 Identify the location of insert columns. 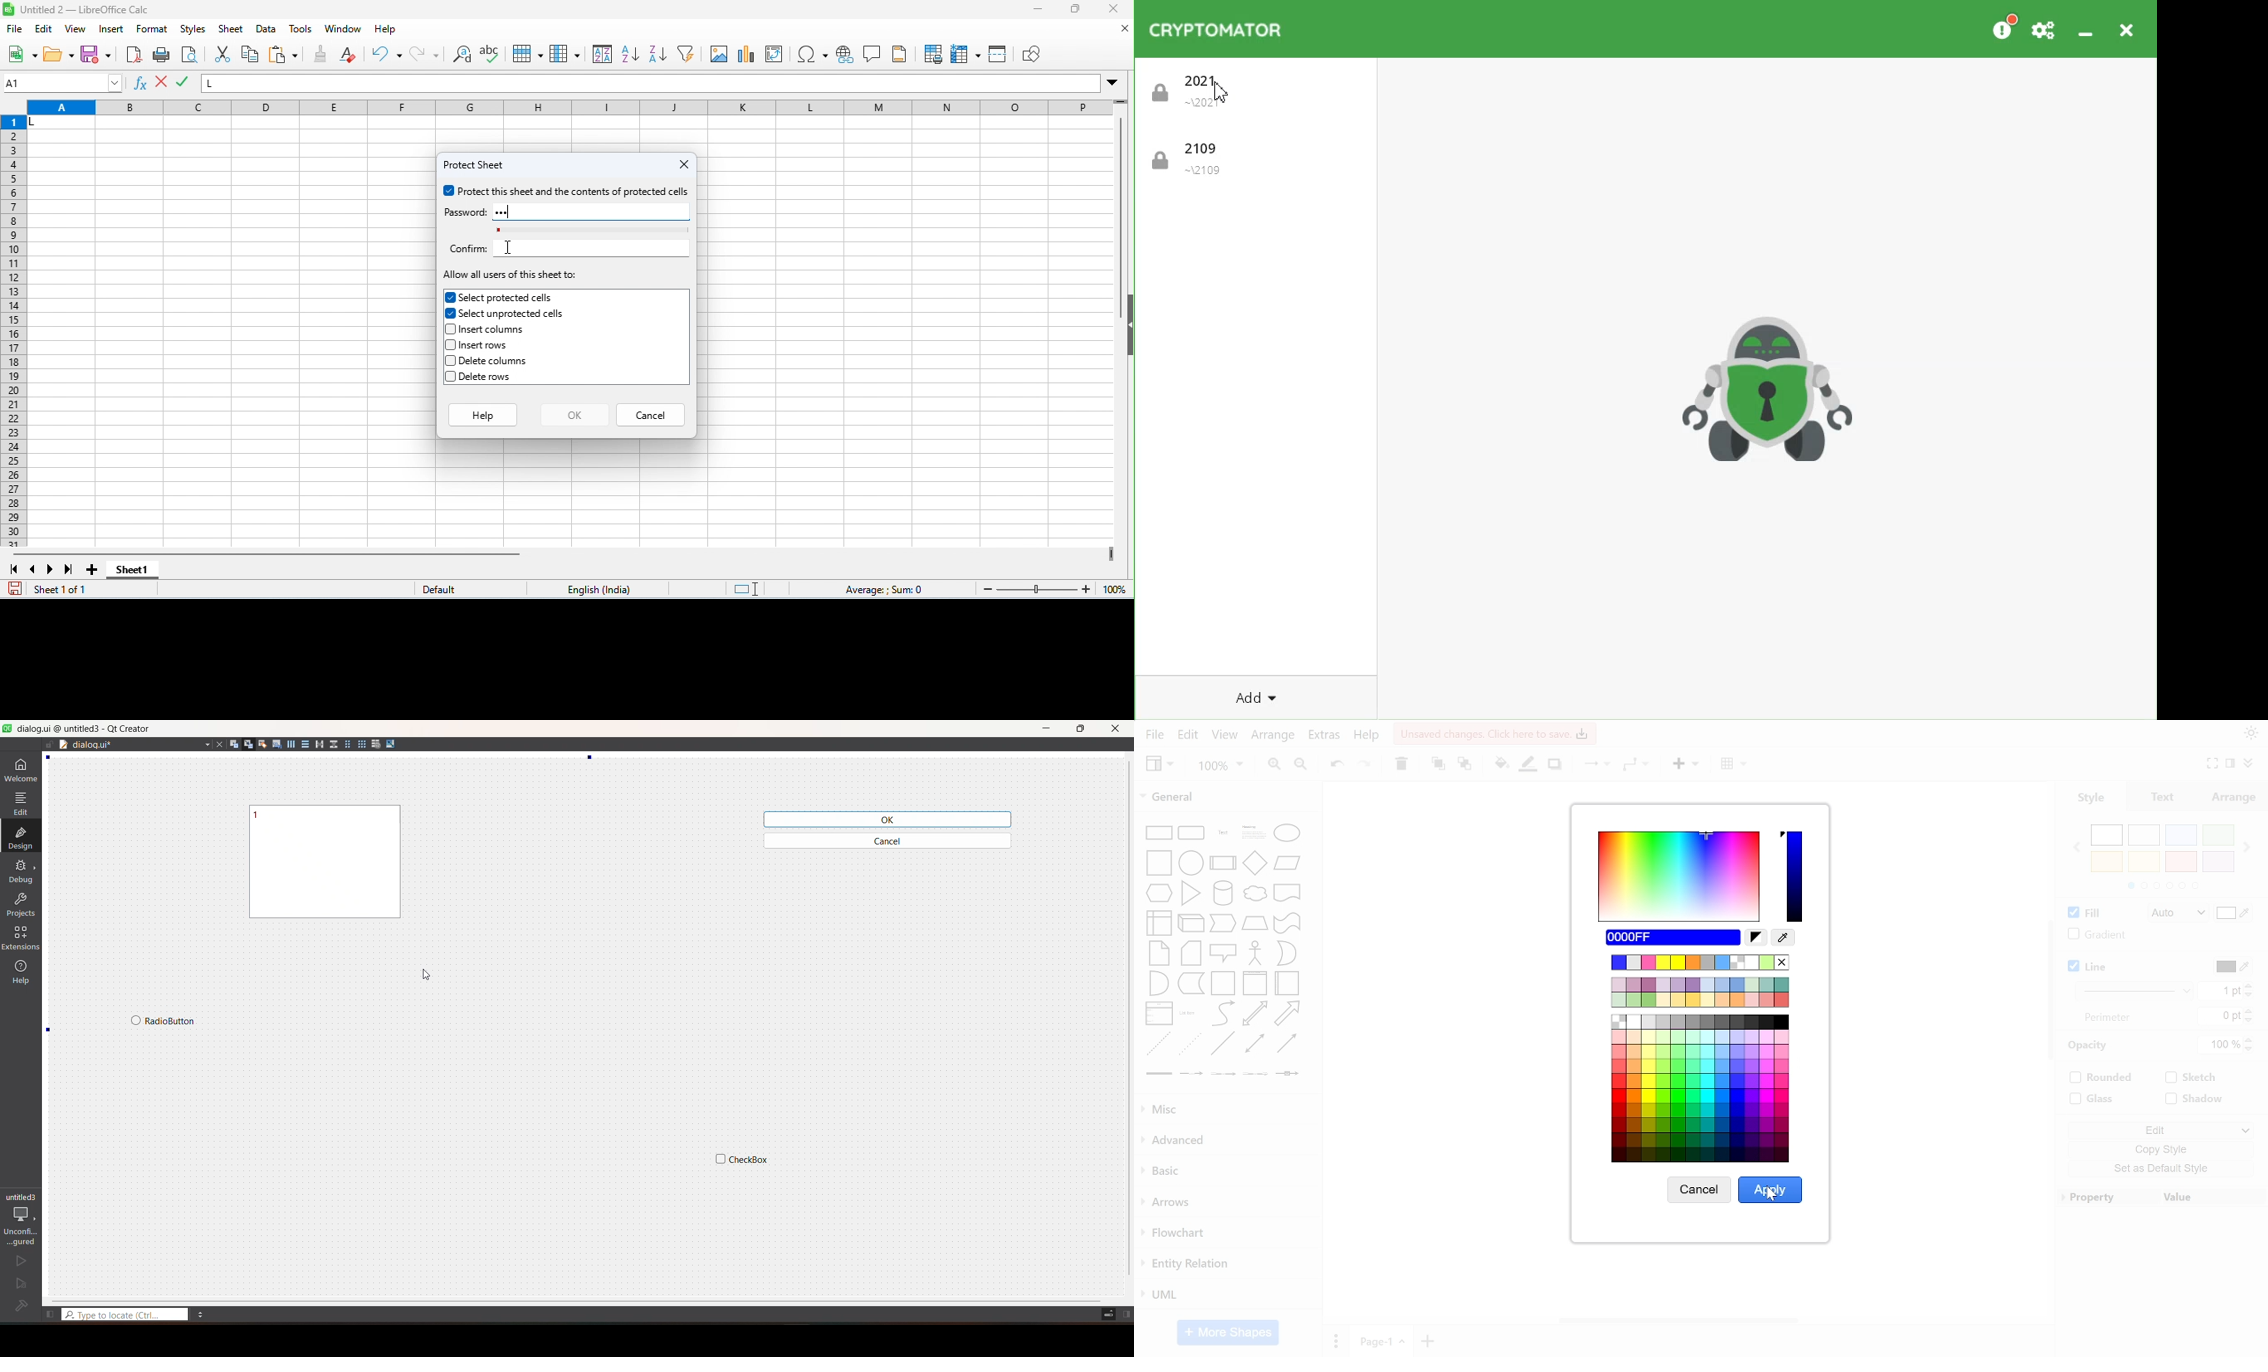
(490, 330).